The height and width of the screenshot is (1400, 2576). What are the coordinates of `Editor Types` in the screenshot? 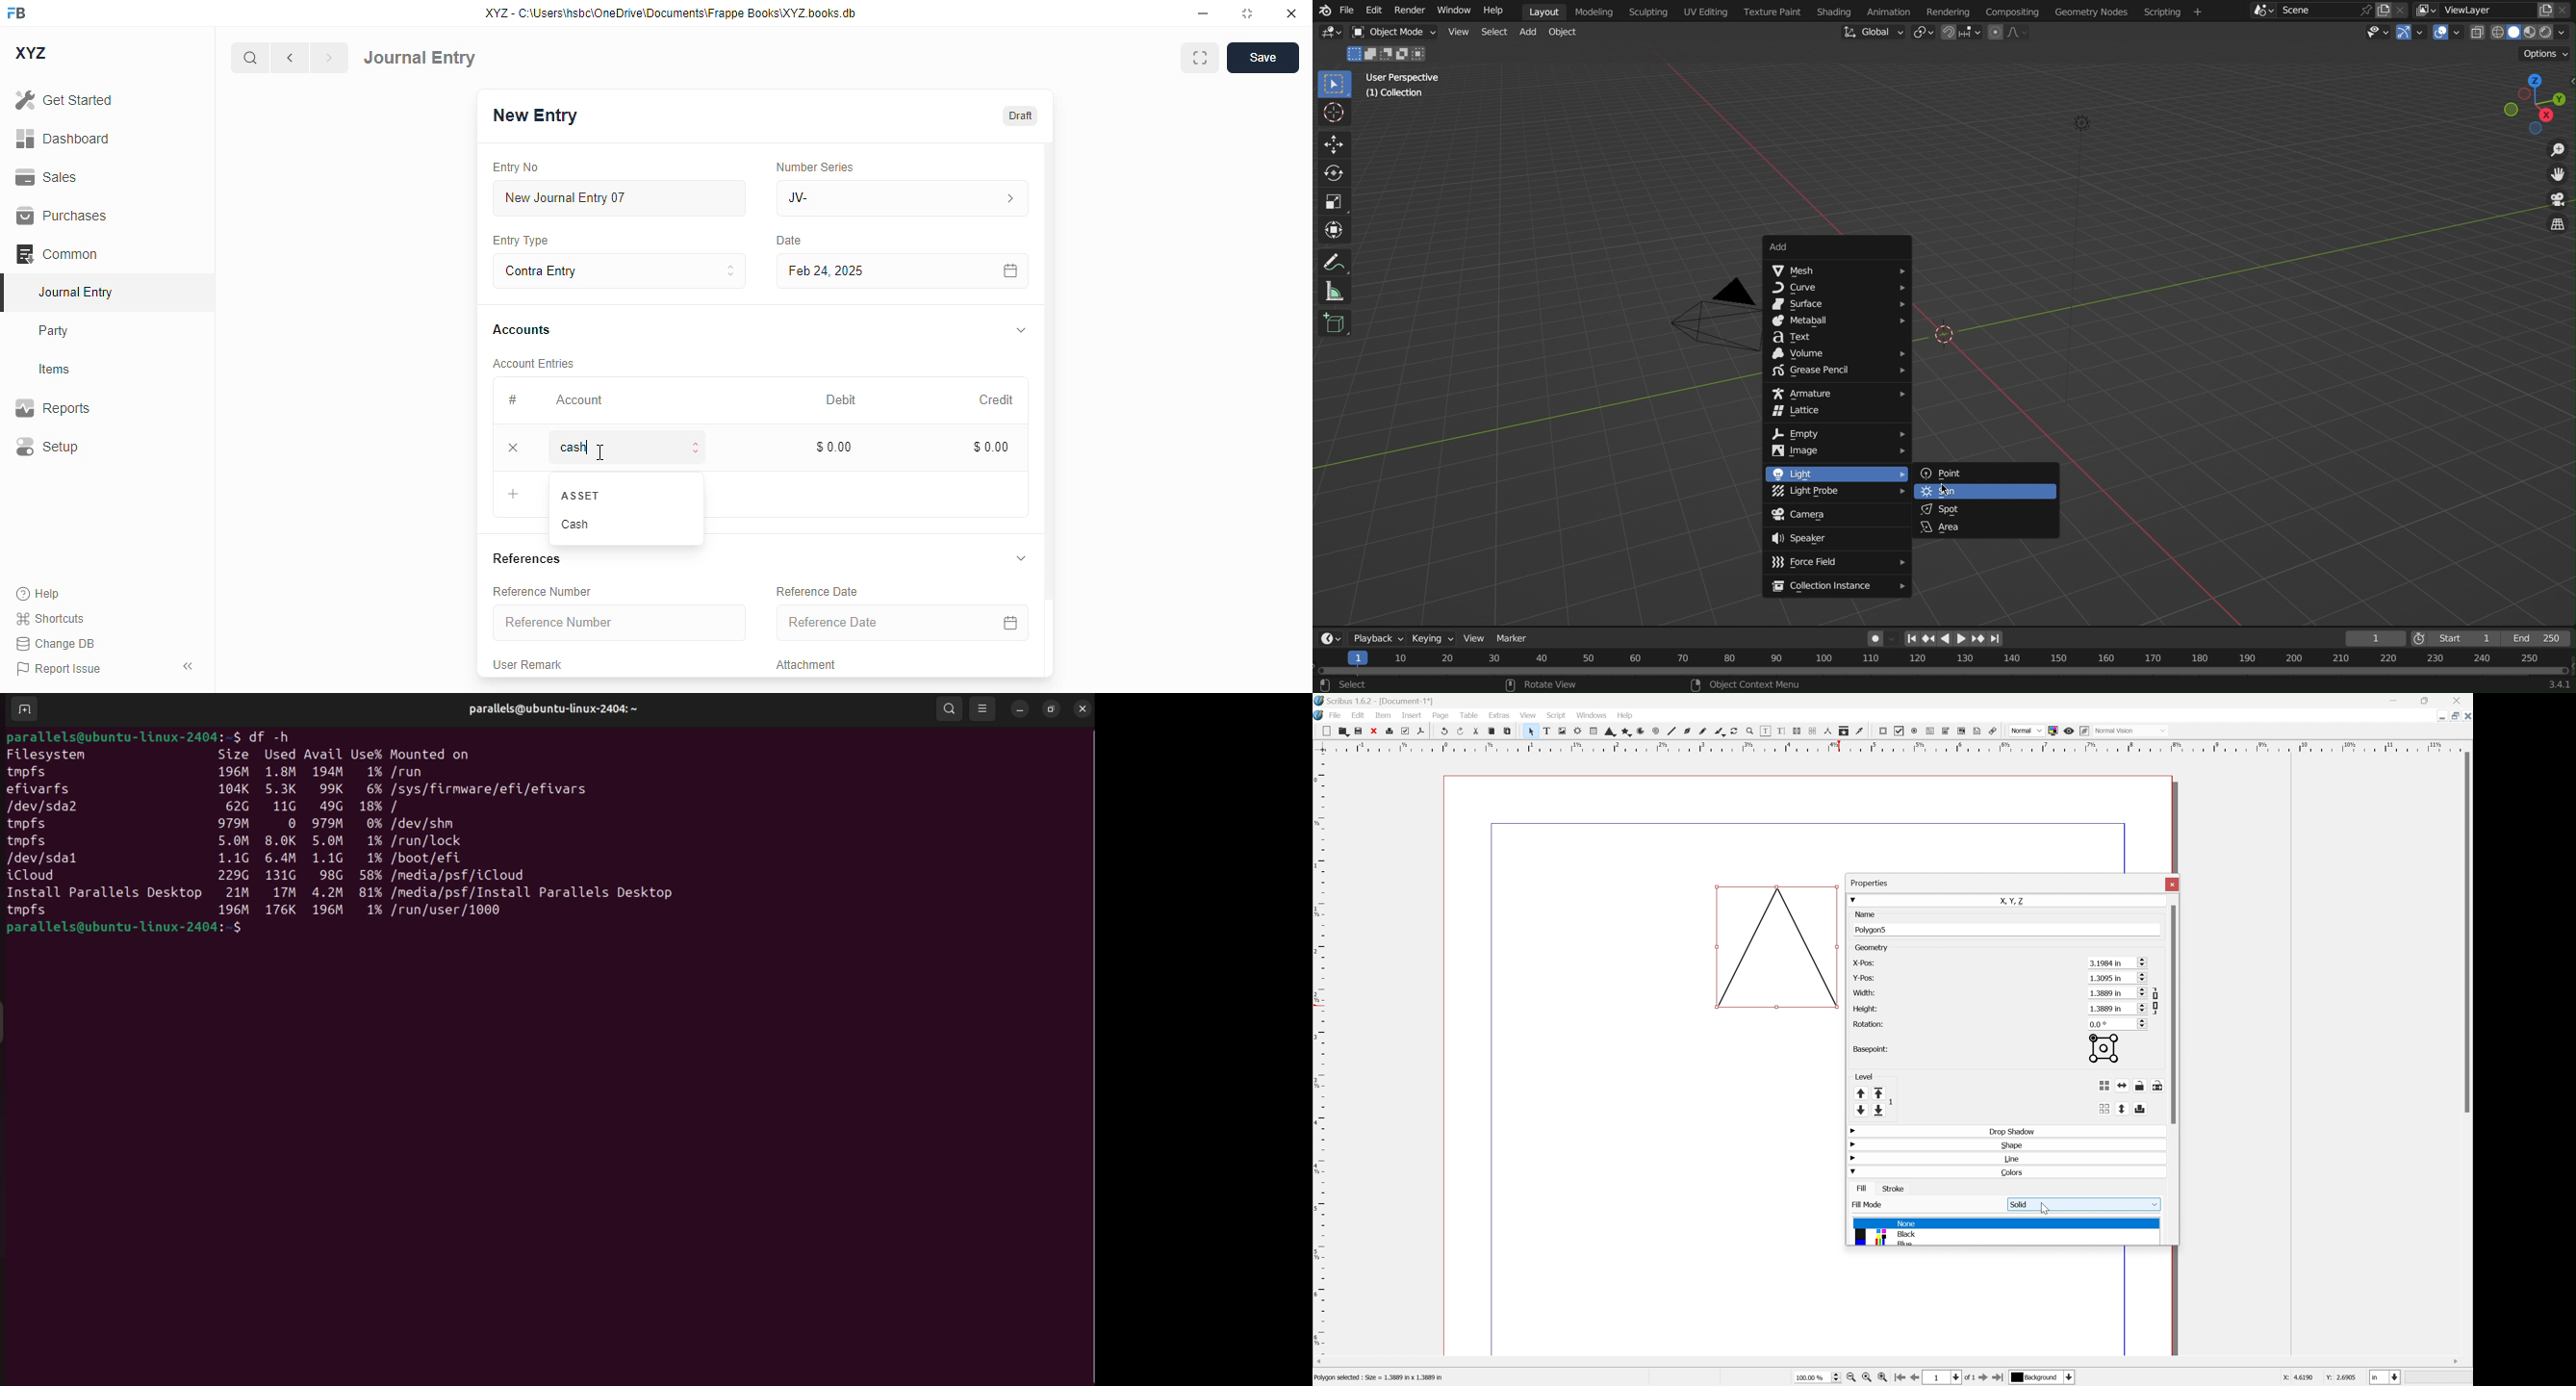 It's located at (1328, 636).